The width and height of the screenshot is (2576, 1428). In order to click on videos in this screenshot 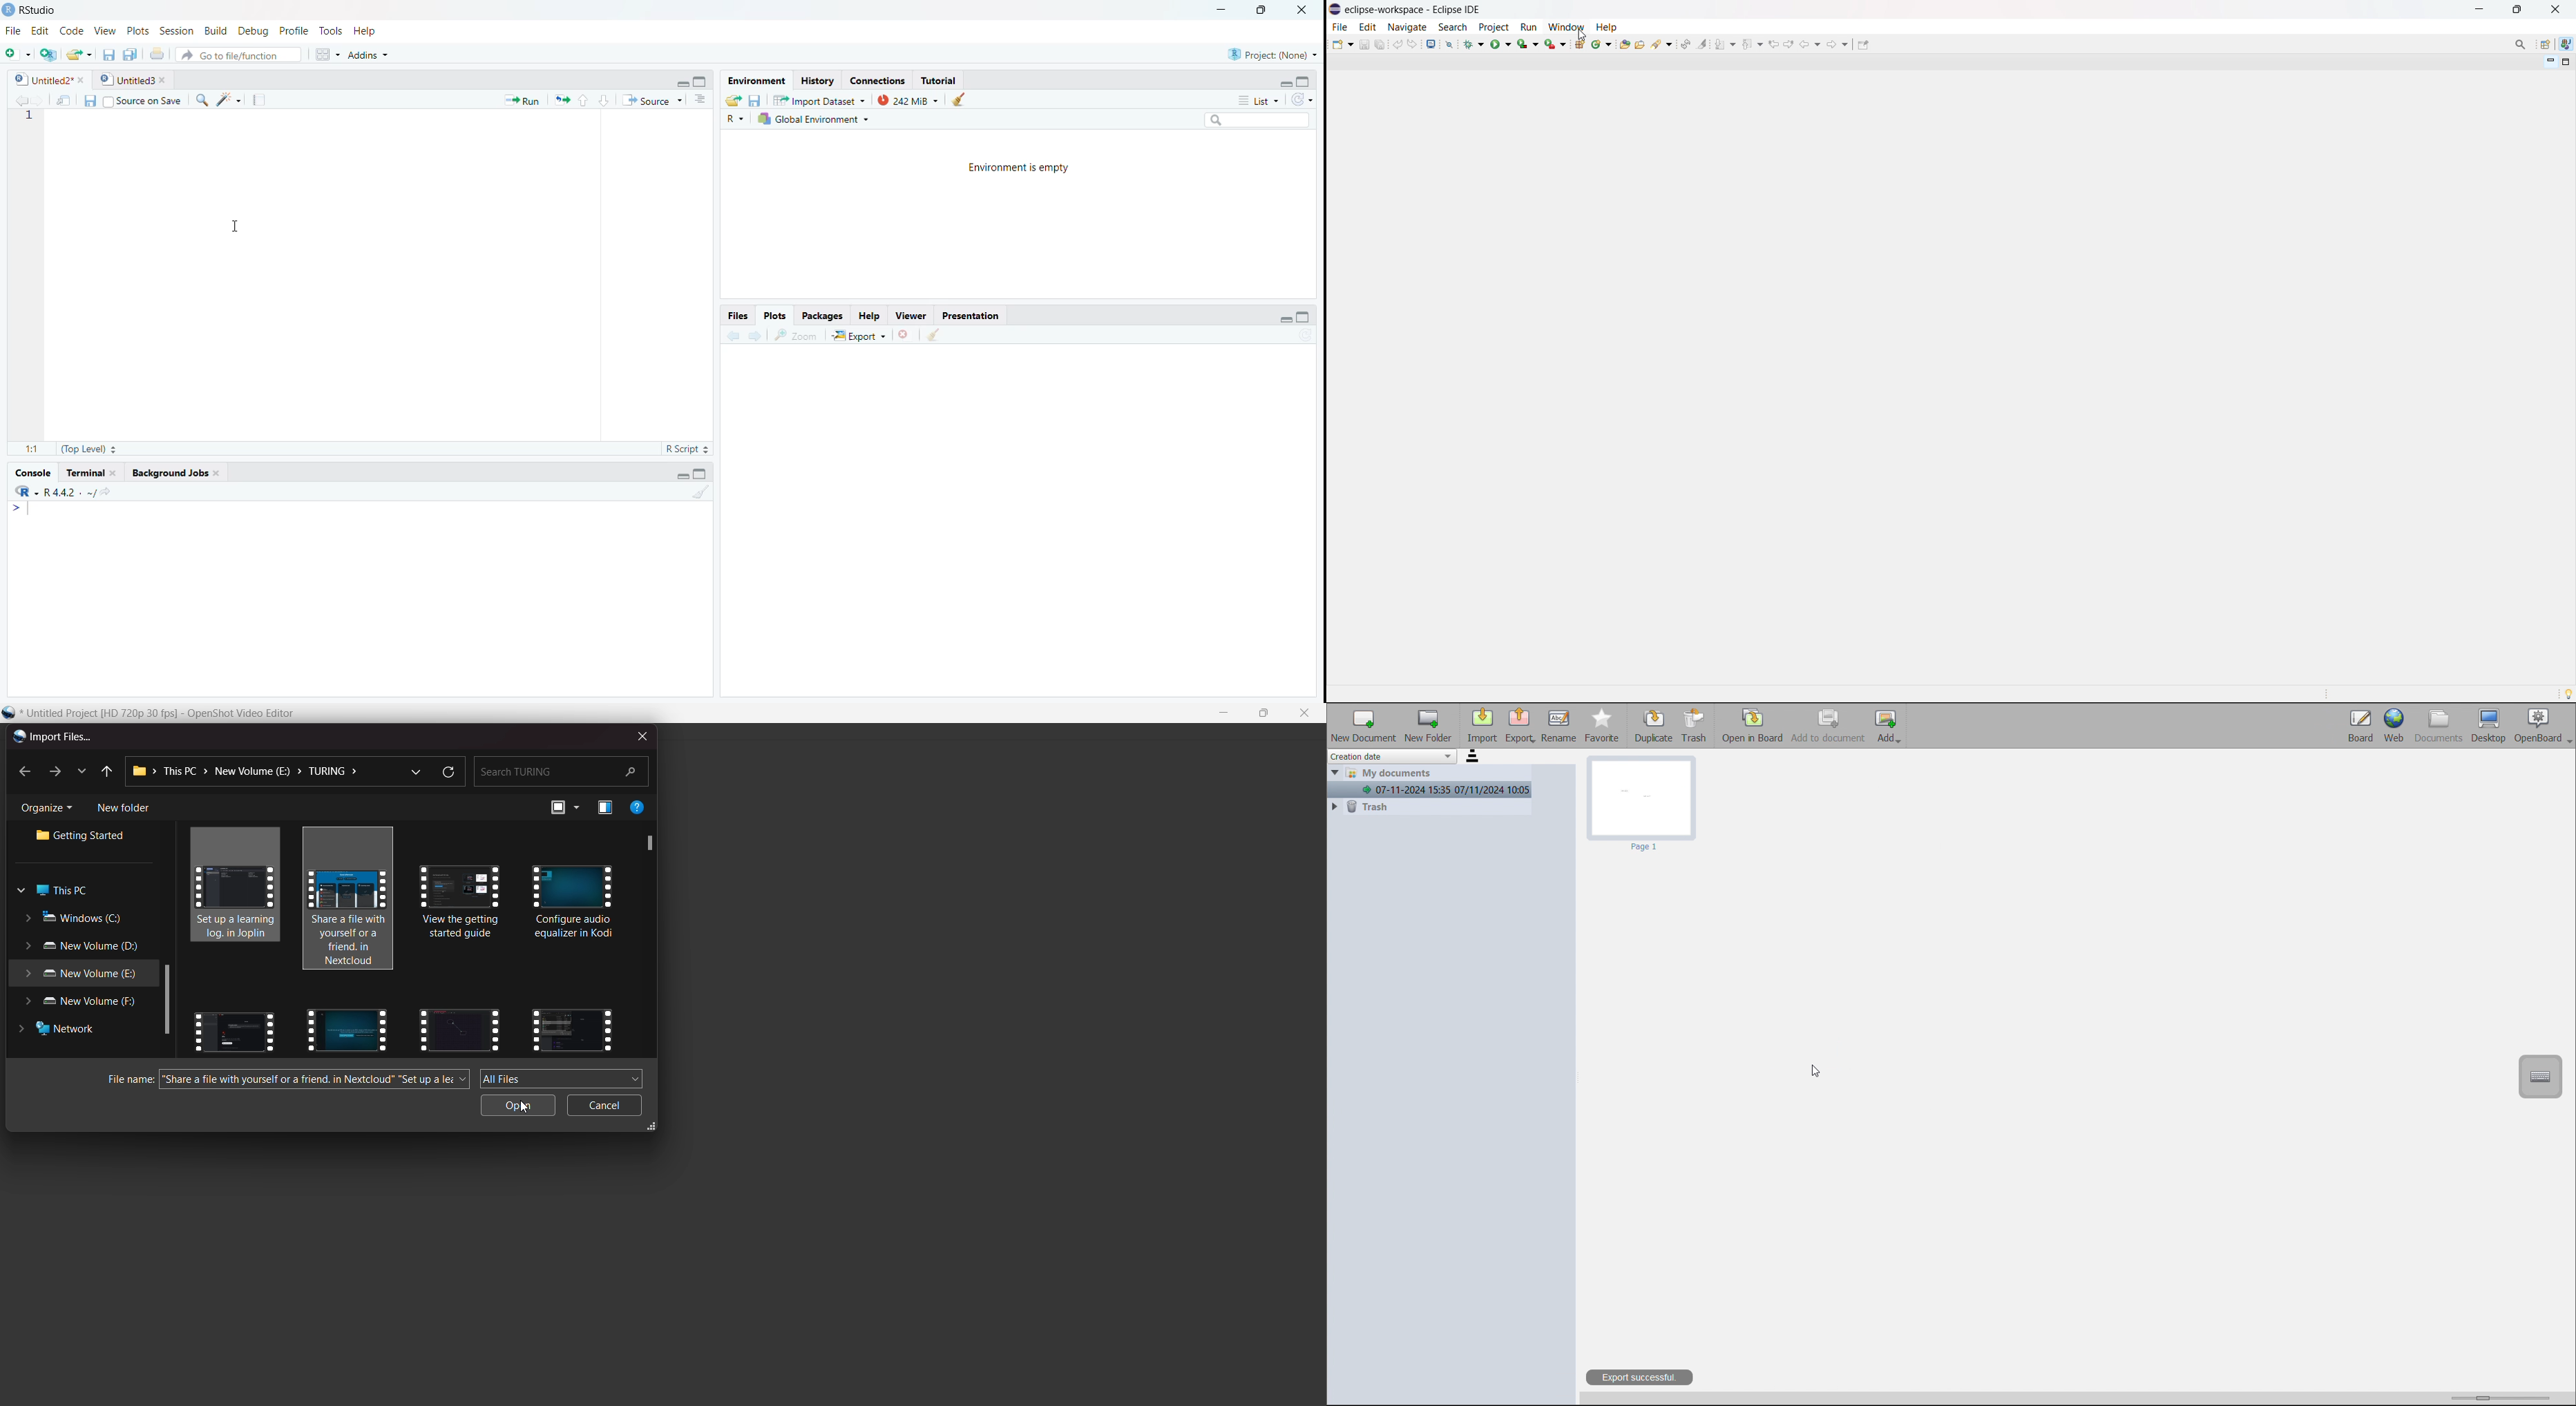, I will do `click(460, 1028)`.